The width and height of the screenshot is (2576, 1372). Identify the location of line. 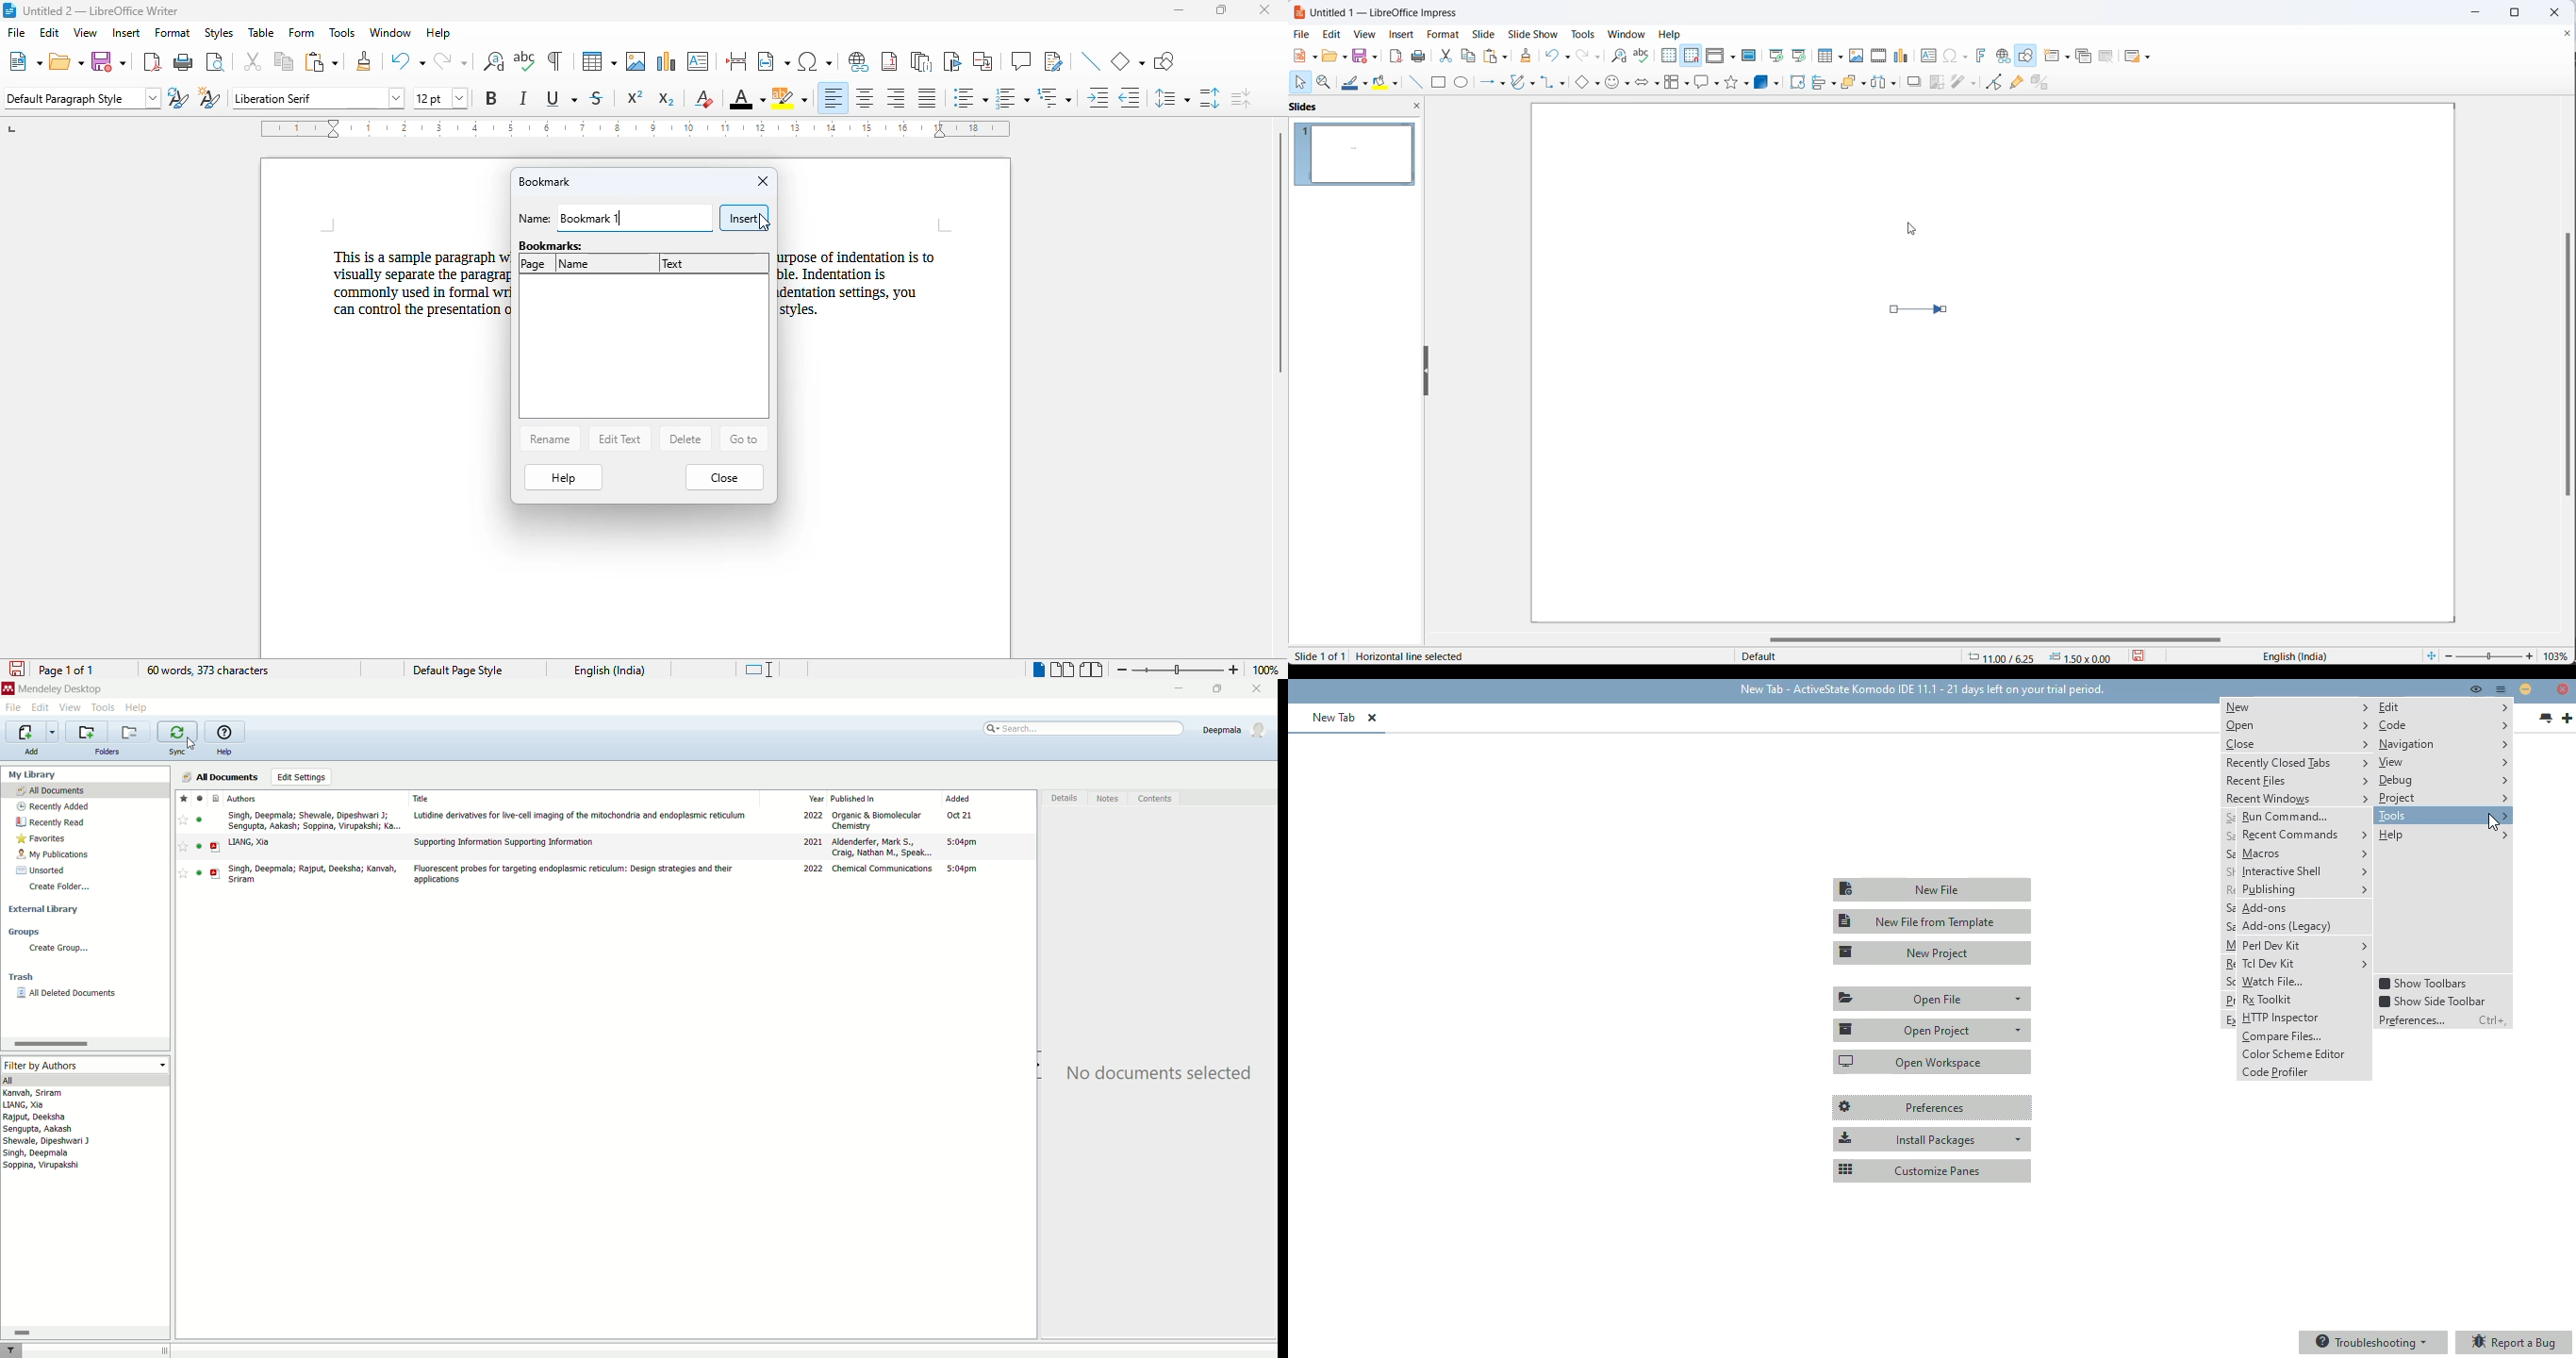
(1413, 83).